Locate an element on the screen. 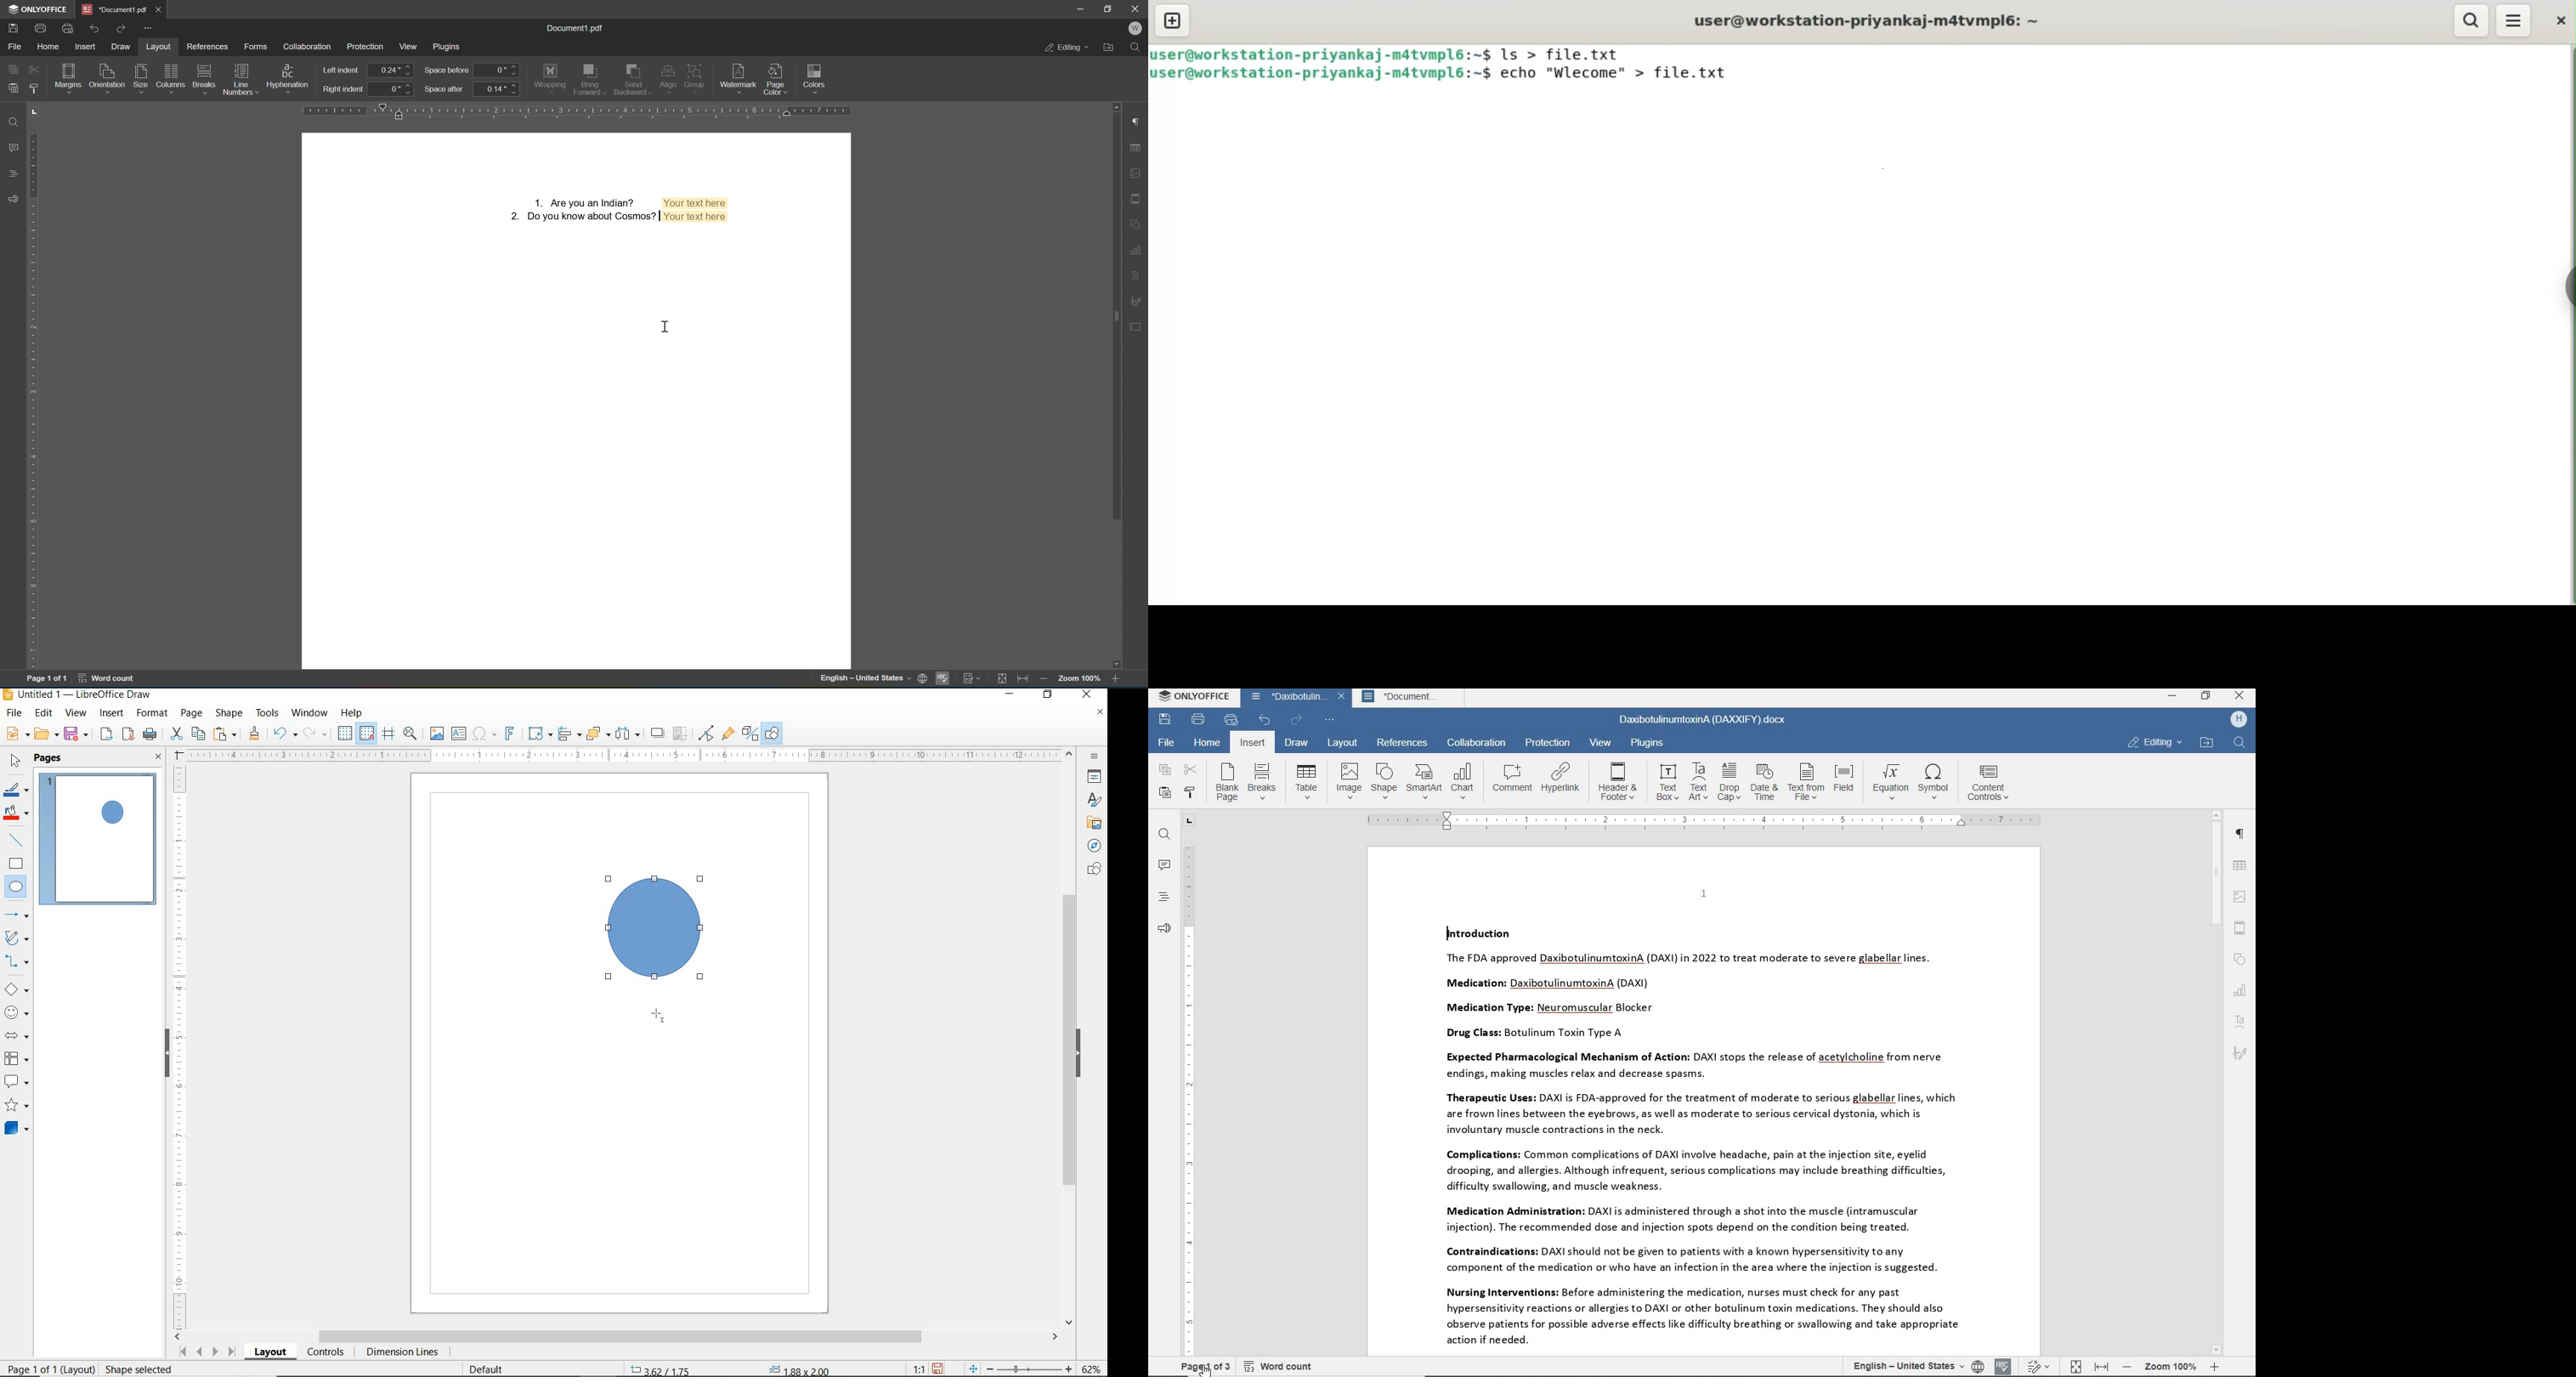  print is located at coordinates (1199, 719).